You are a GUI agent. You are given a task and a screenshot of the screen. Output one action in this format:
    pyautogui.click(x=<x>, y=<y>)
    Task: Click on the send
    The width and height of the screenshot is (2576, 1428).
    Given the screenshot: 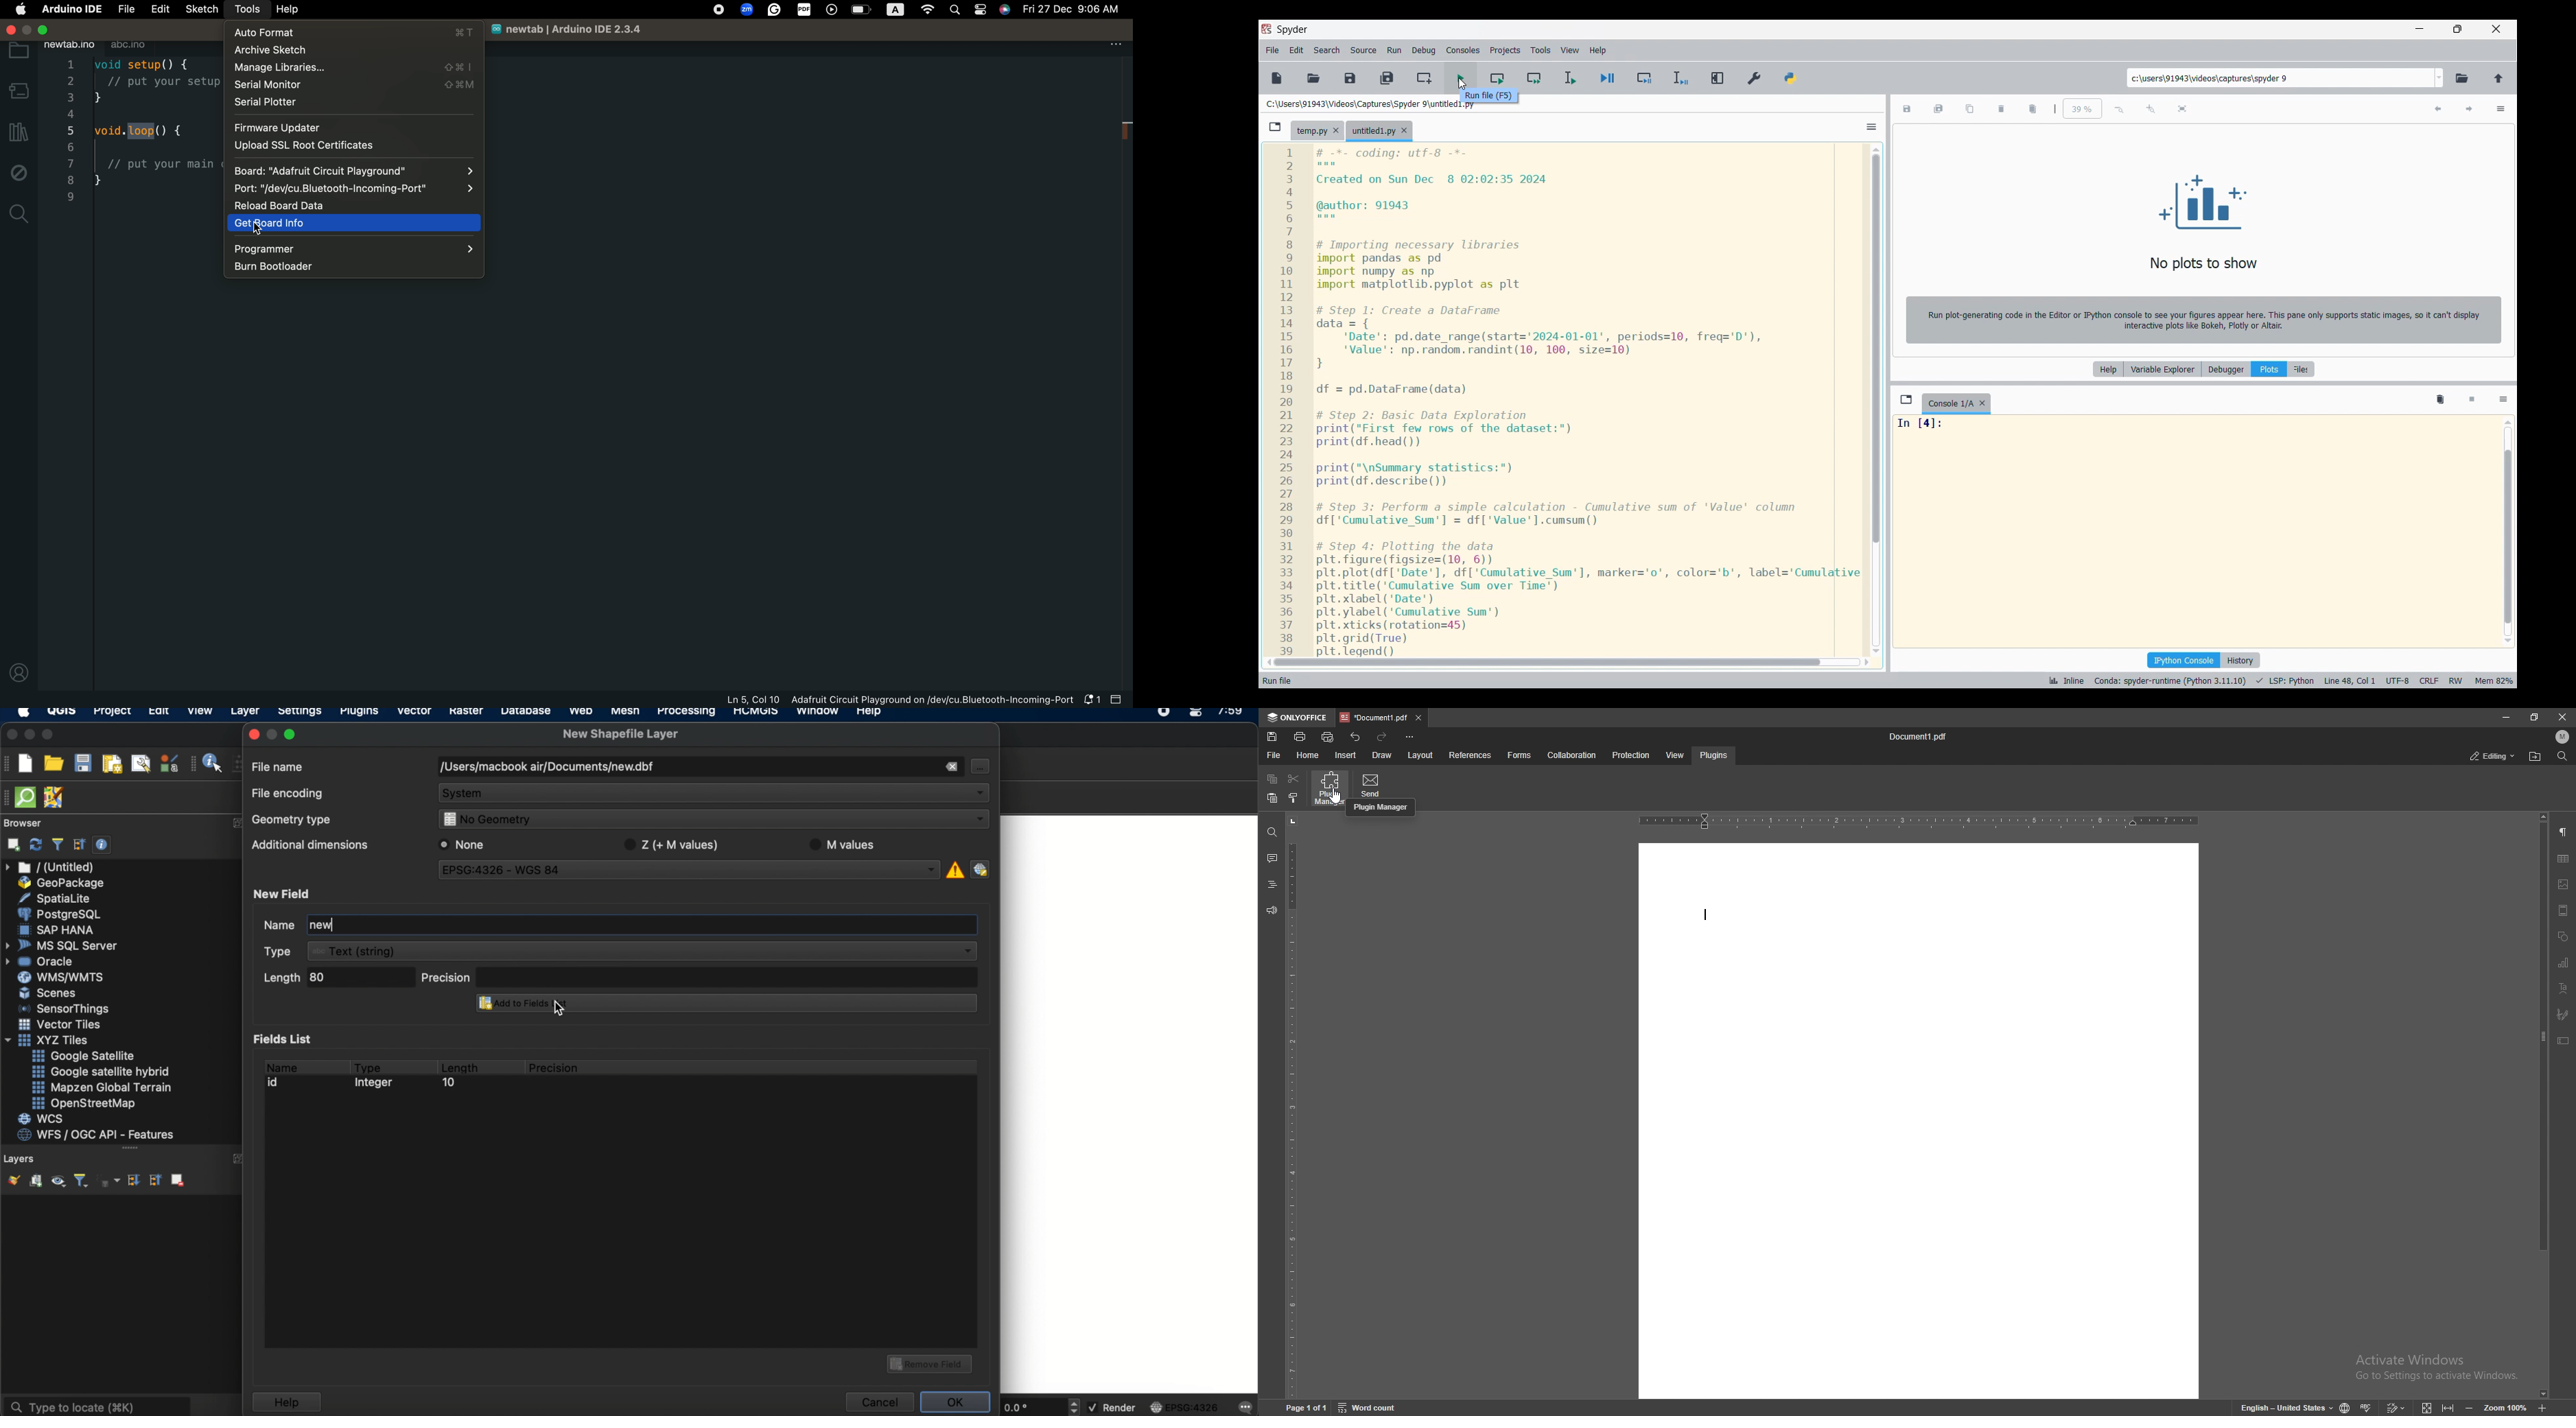 What is the action you would take?
    pyautogui.click(x=1373, y=783)
    